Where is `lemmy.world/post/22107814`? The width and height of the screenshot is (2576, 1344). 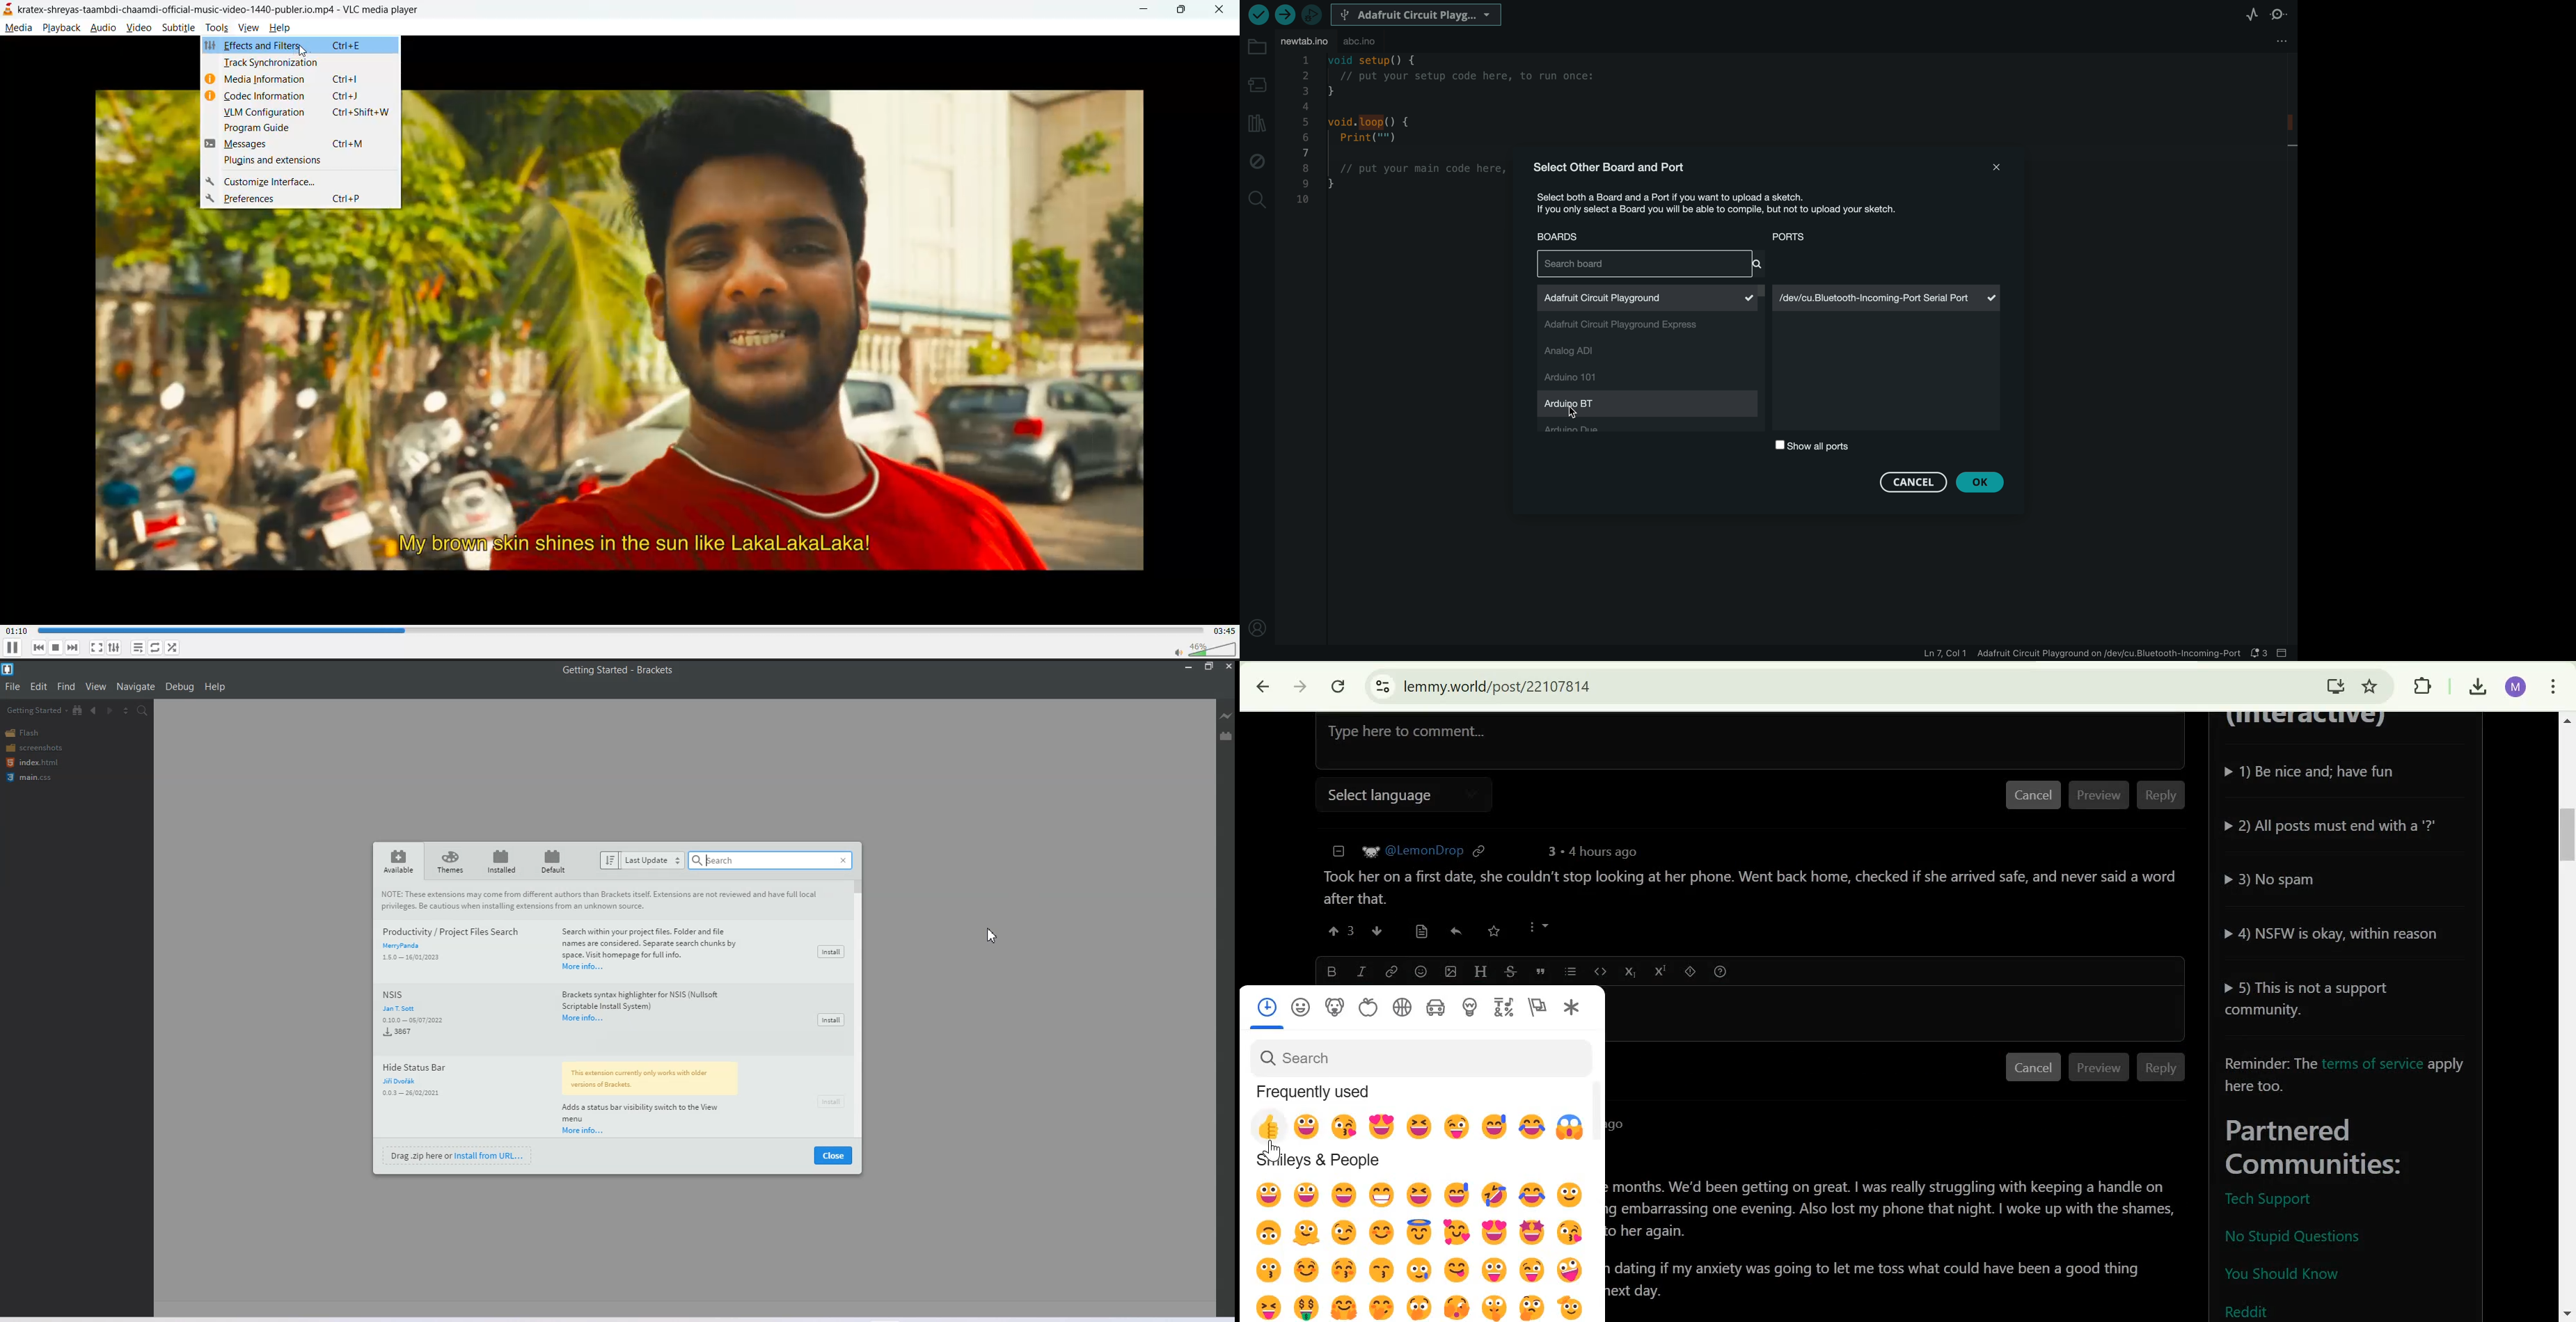
lemmy.world/post/22107814 is located at coordinates (1497, 685).